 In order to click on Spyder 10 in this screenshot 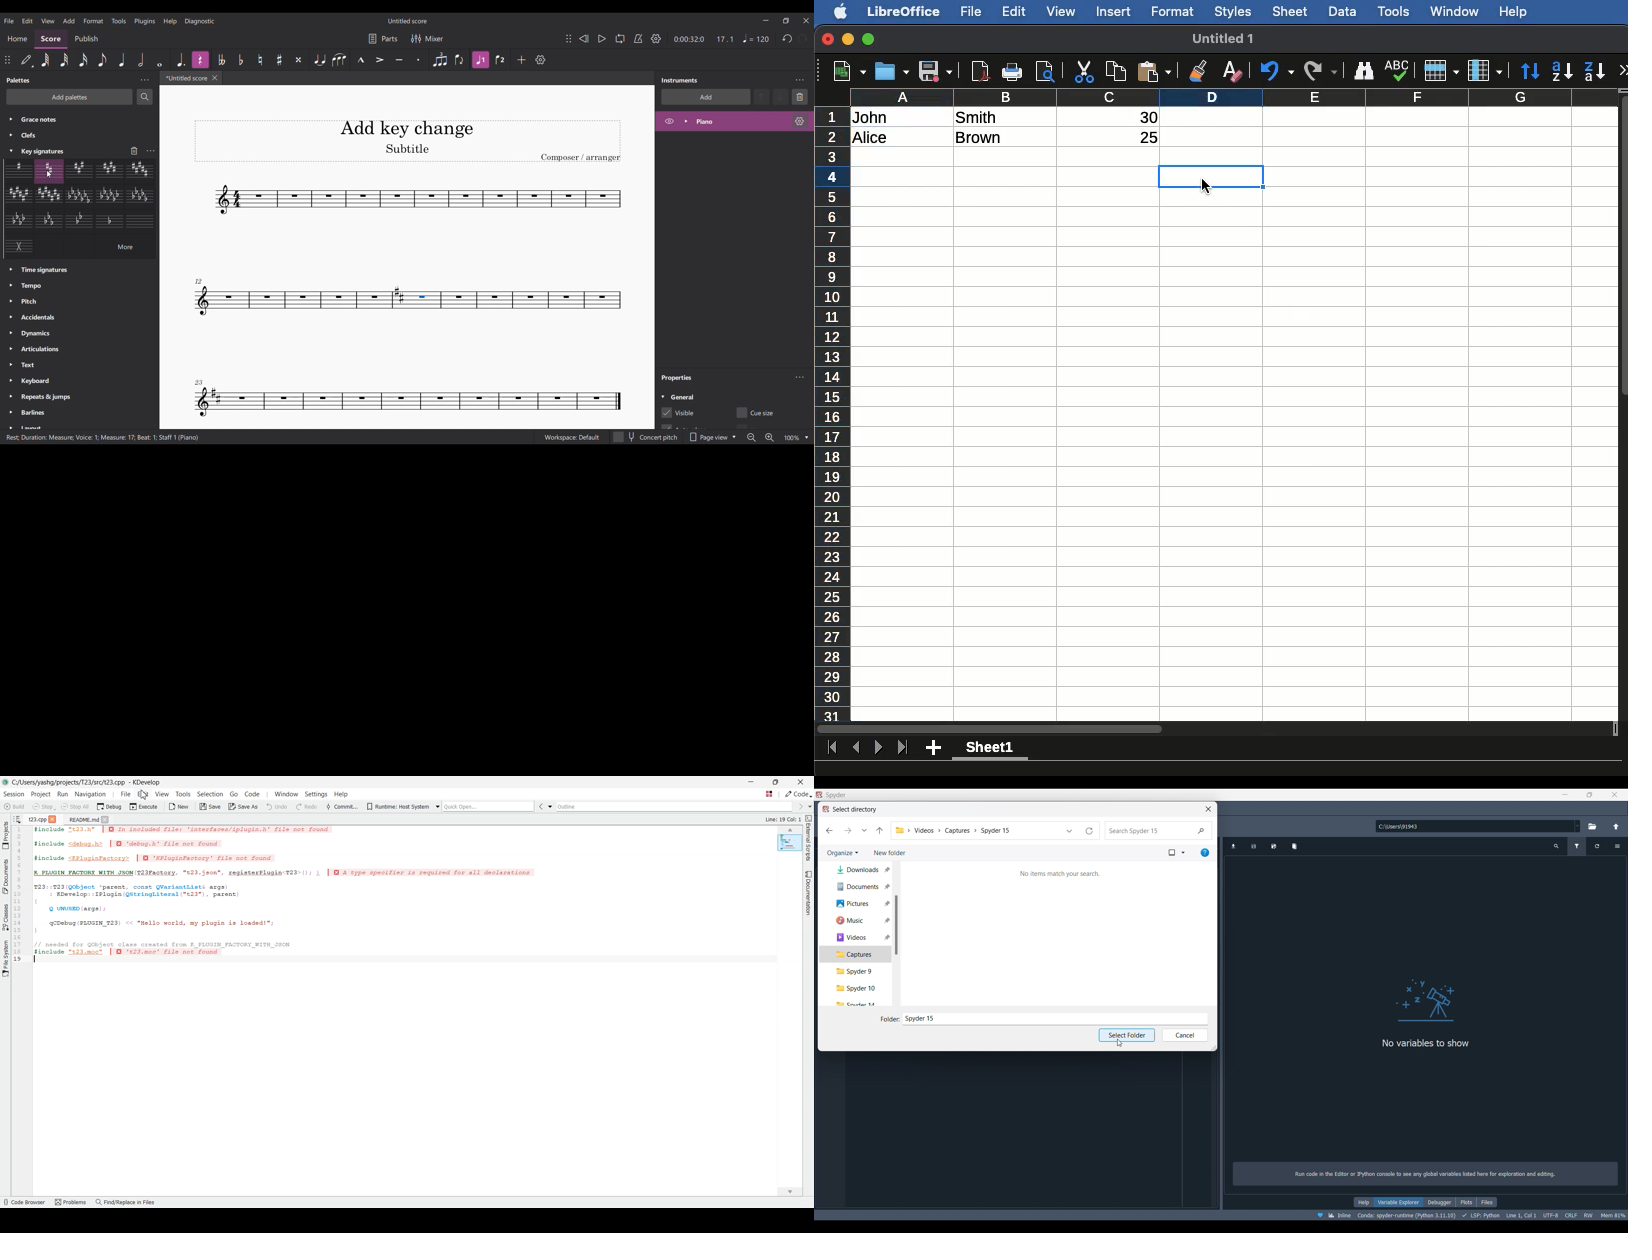, I will do `click(856, 988)`.